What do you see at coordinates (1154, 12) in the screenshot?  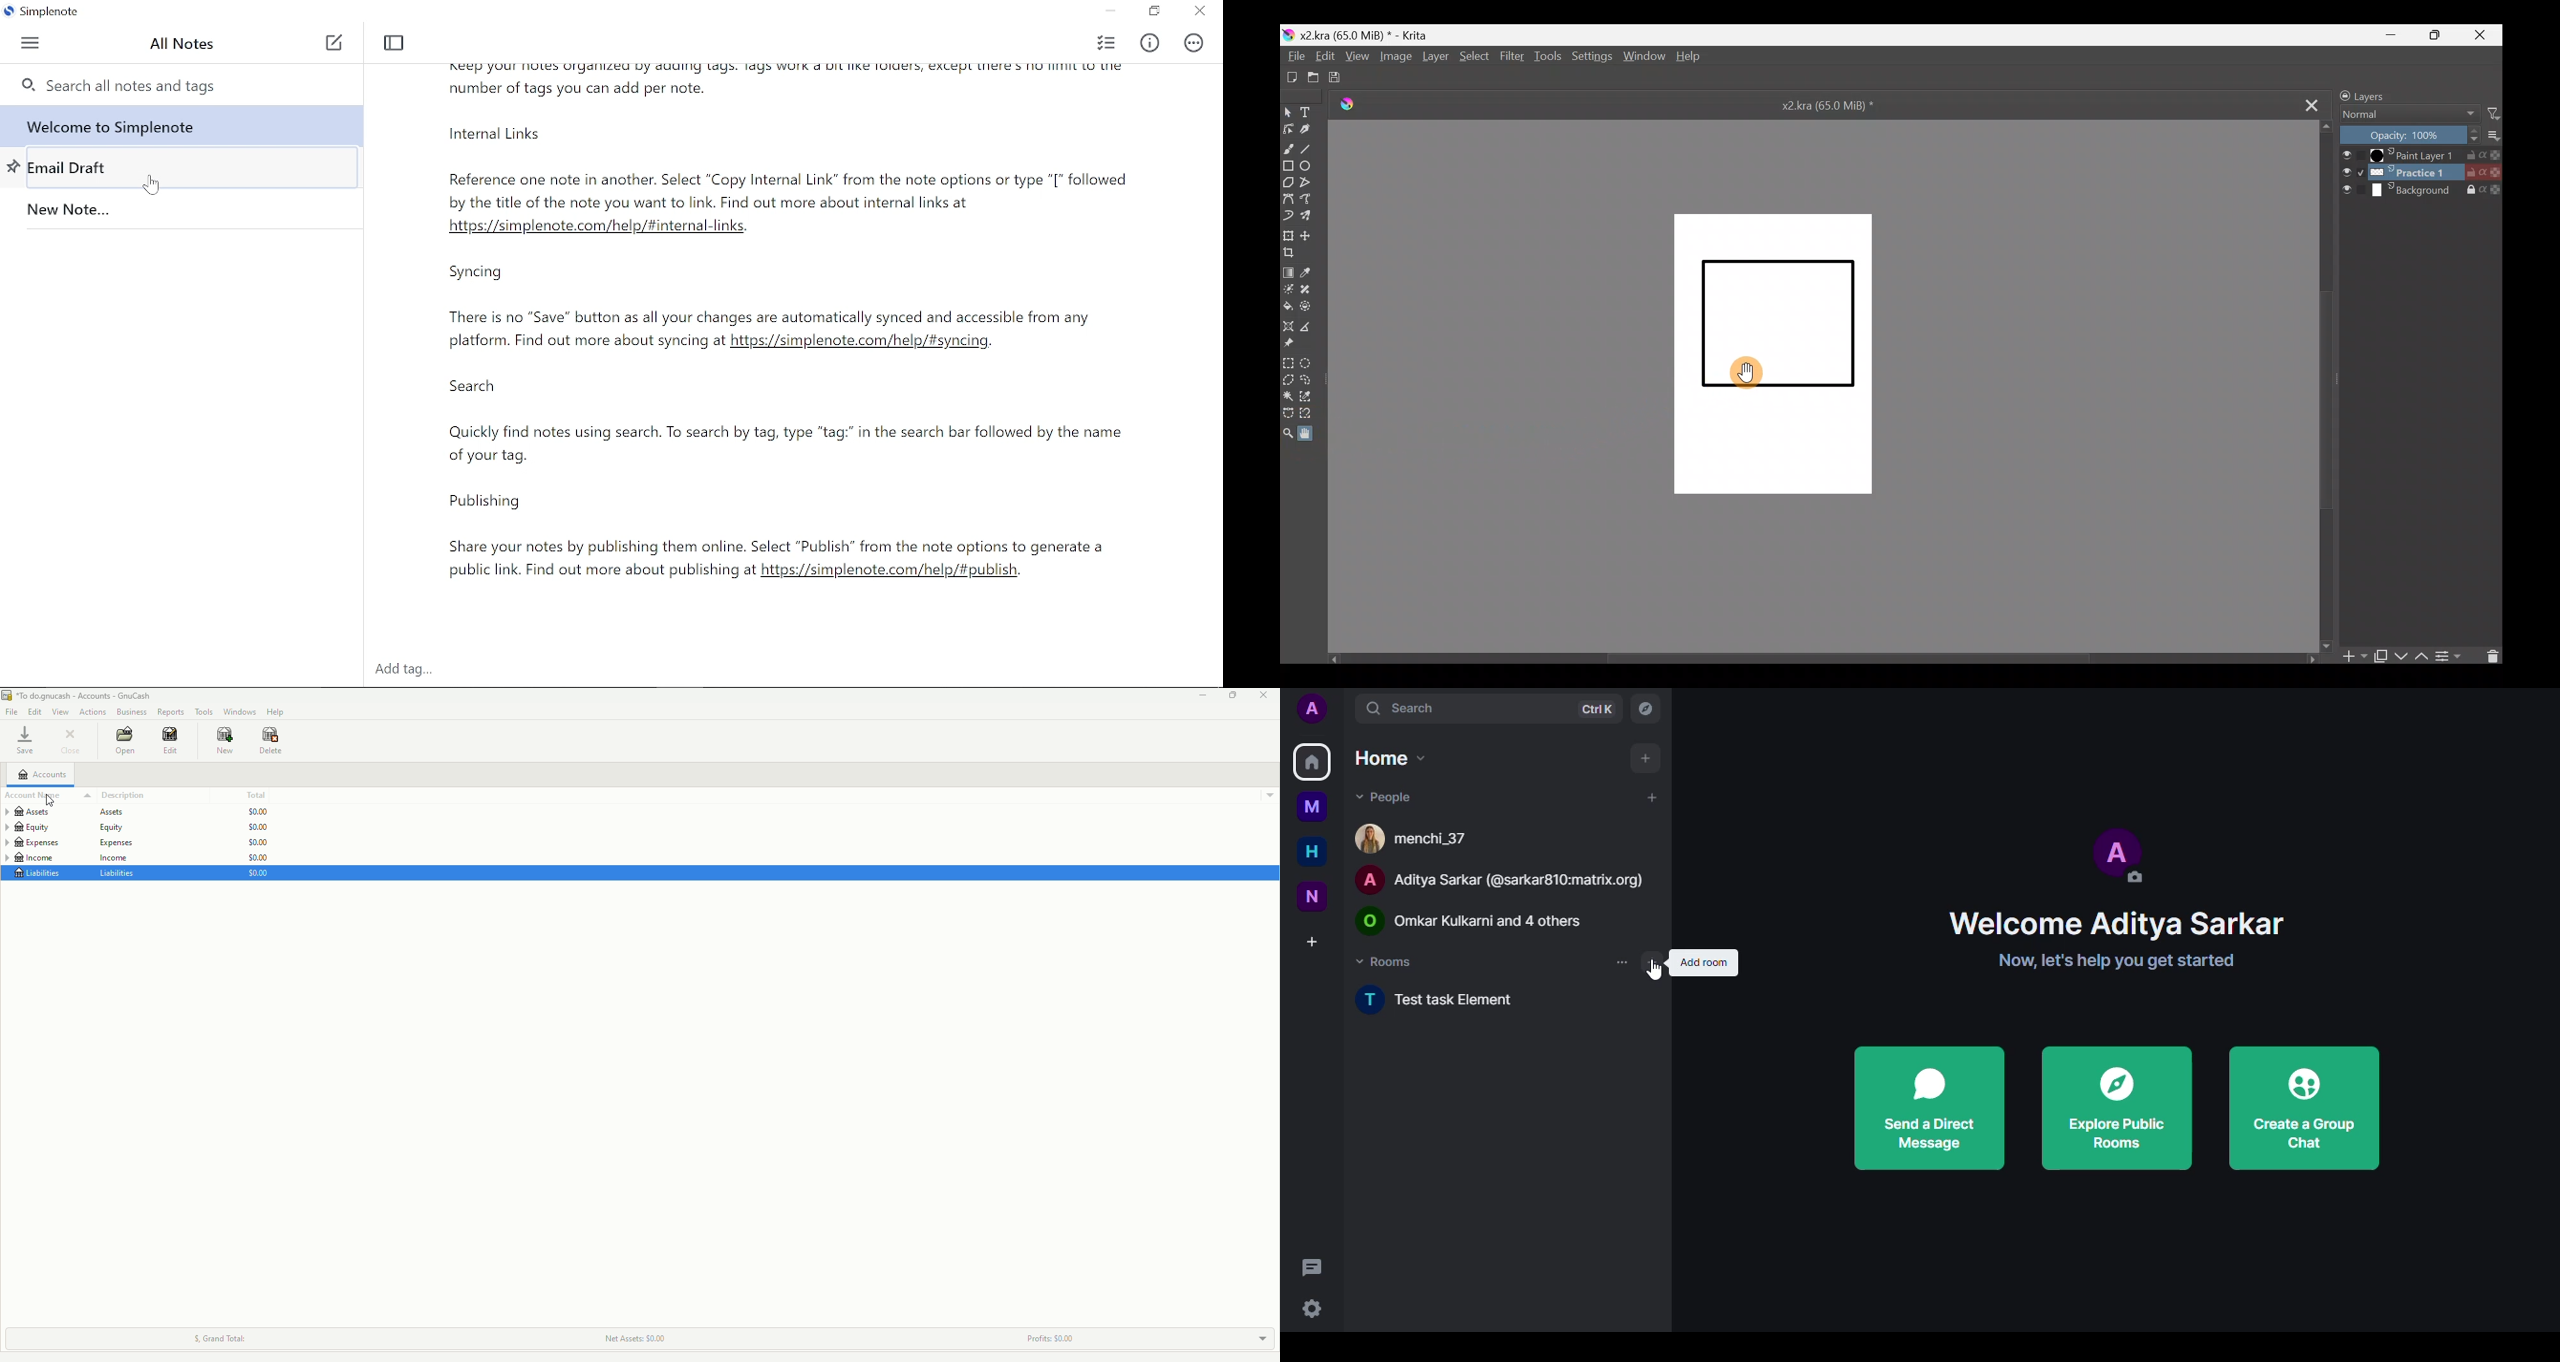 I see `Restore down` at bounding box center [1154, 12].